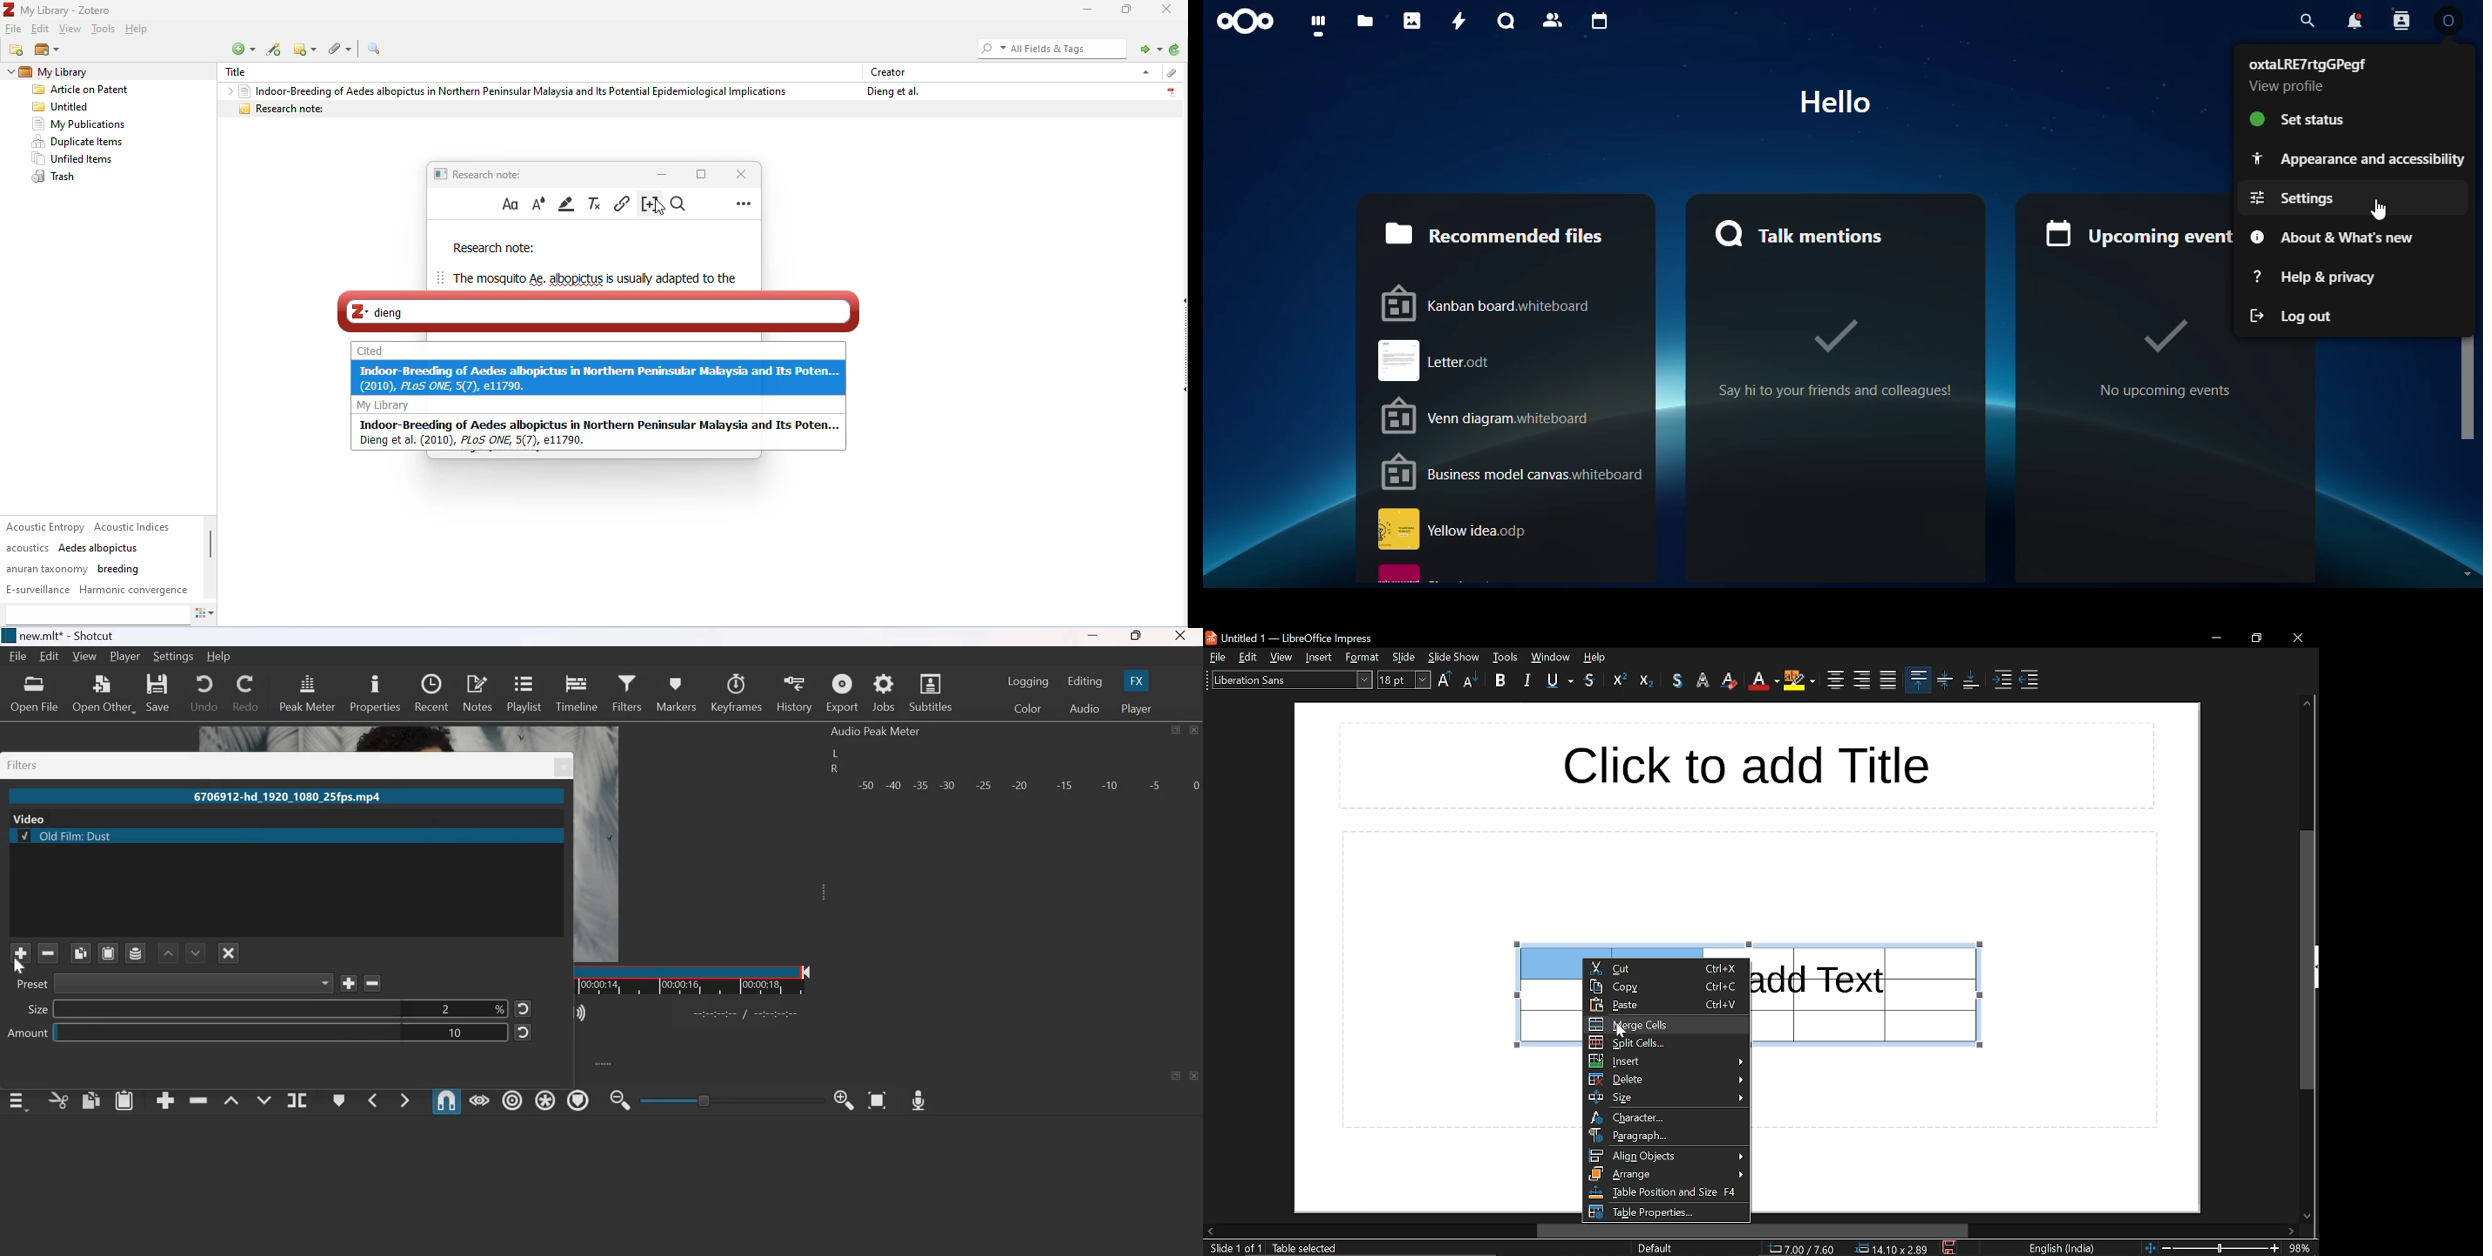 The image size is (2492, 1260). Describe the element at coordinates (1365, 1249) in the screenshot. I see `text: edit paragraph 1, row 1, column 1` at that location.